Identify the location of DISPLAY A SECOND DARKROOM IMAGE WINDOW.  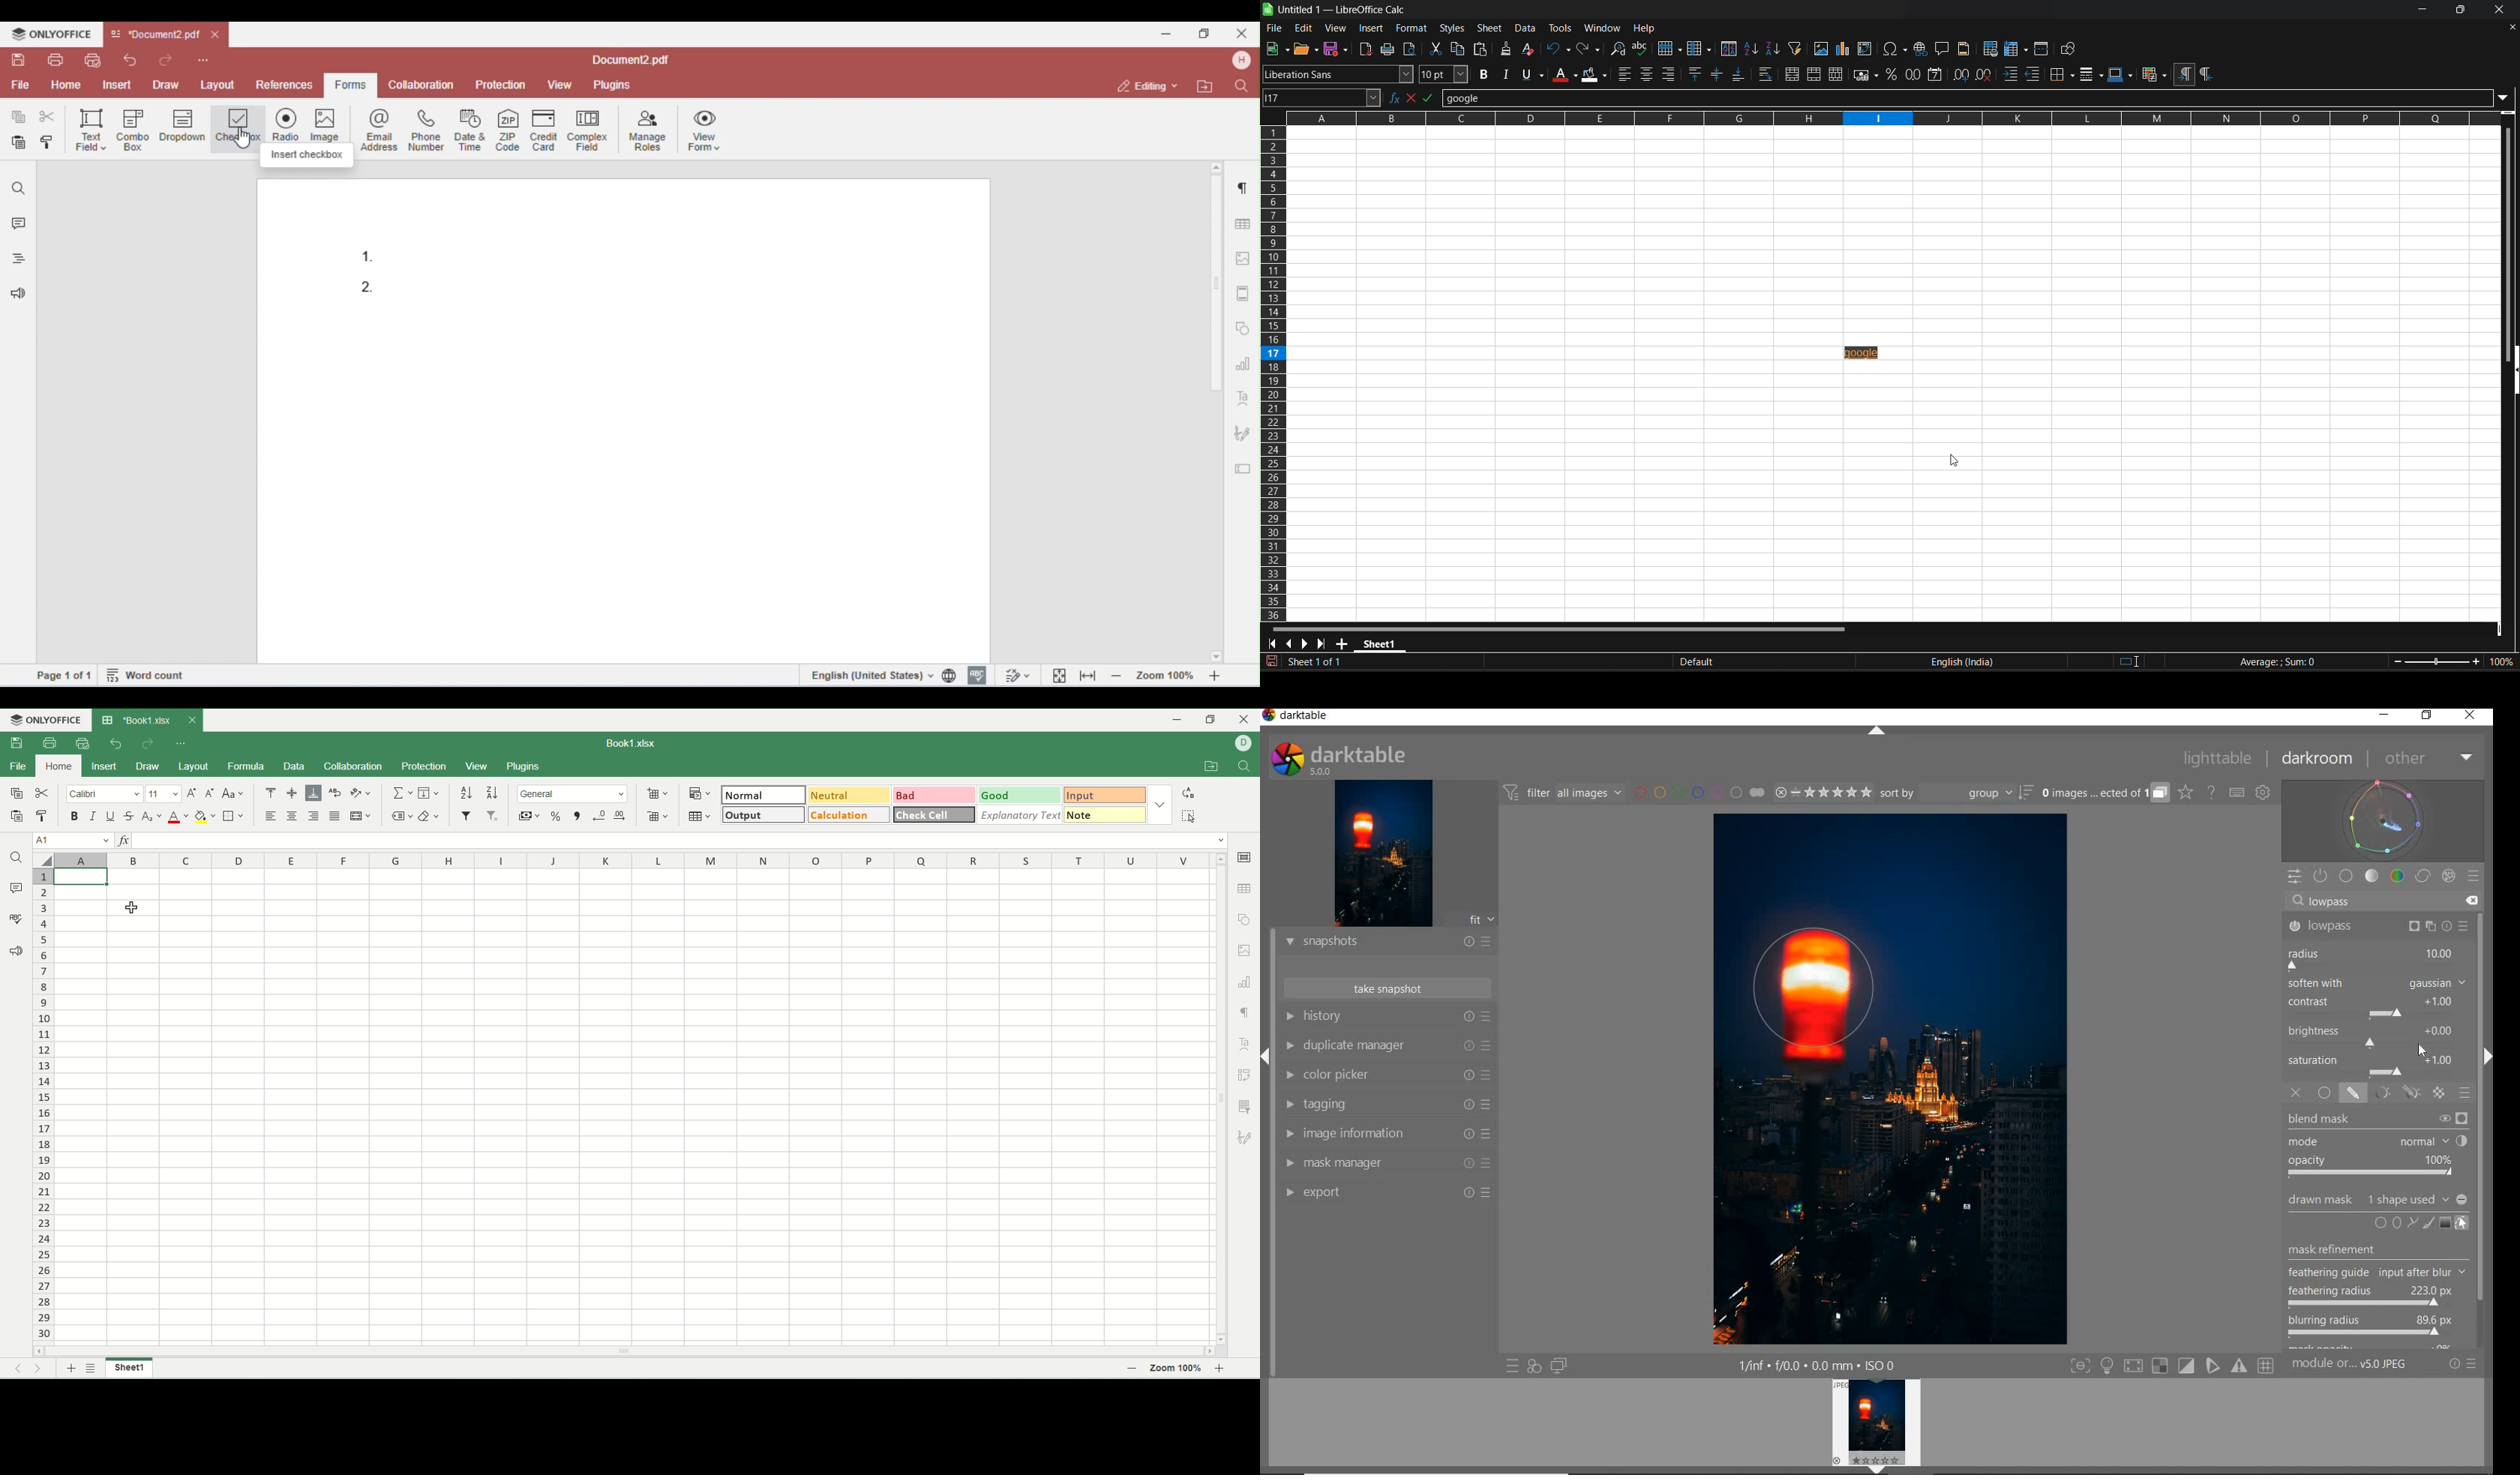
(1559, 1366).